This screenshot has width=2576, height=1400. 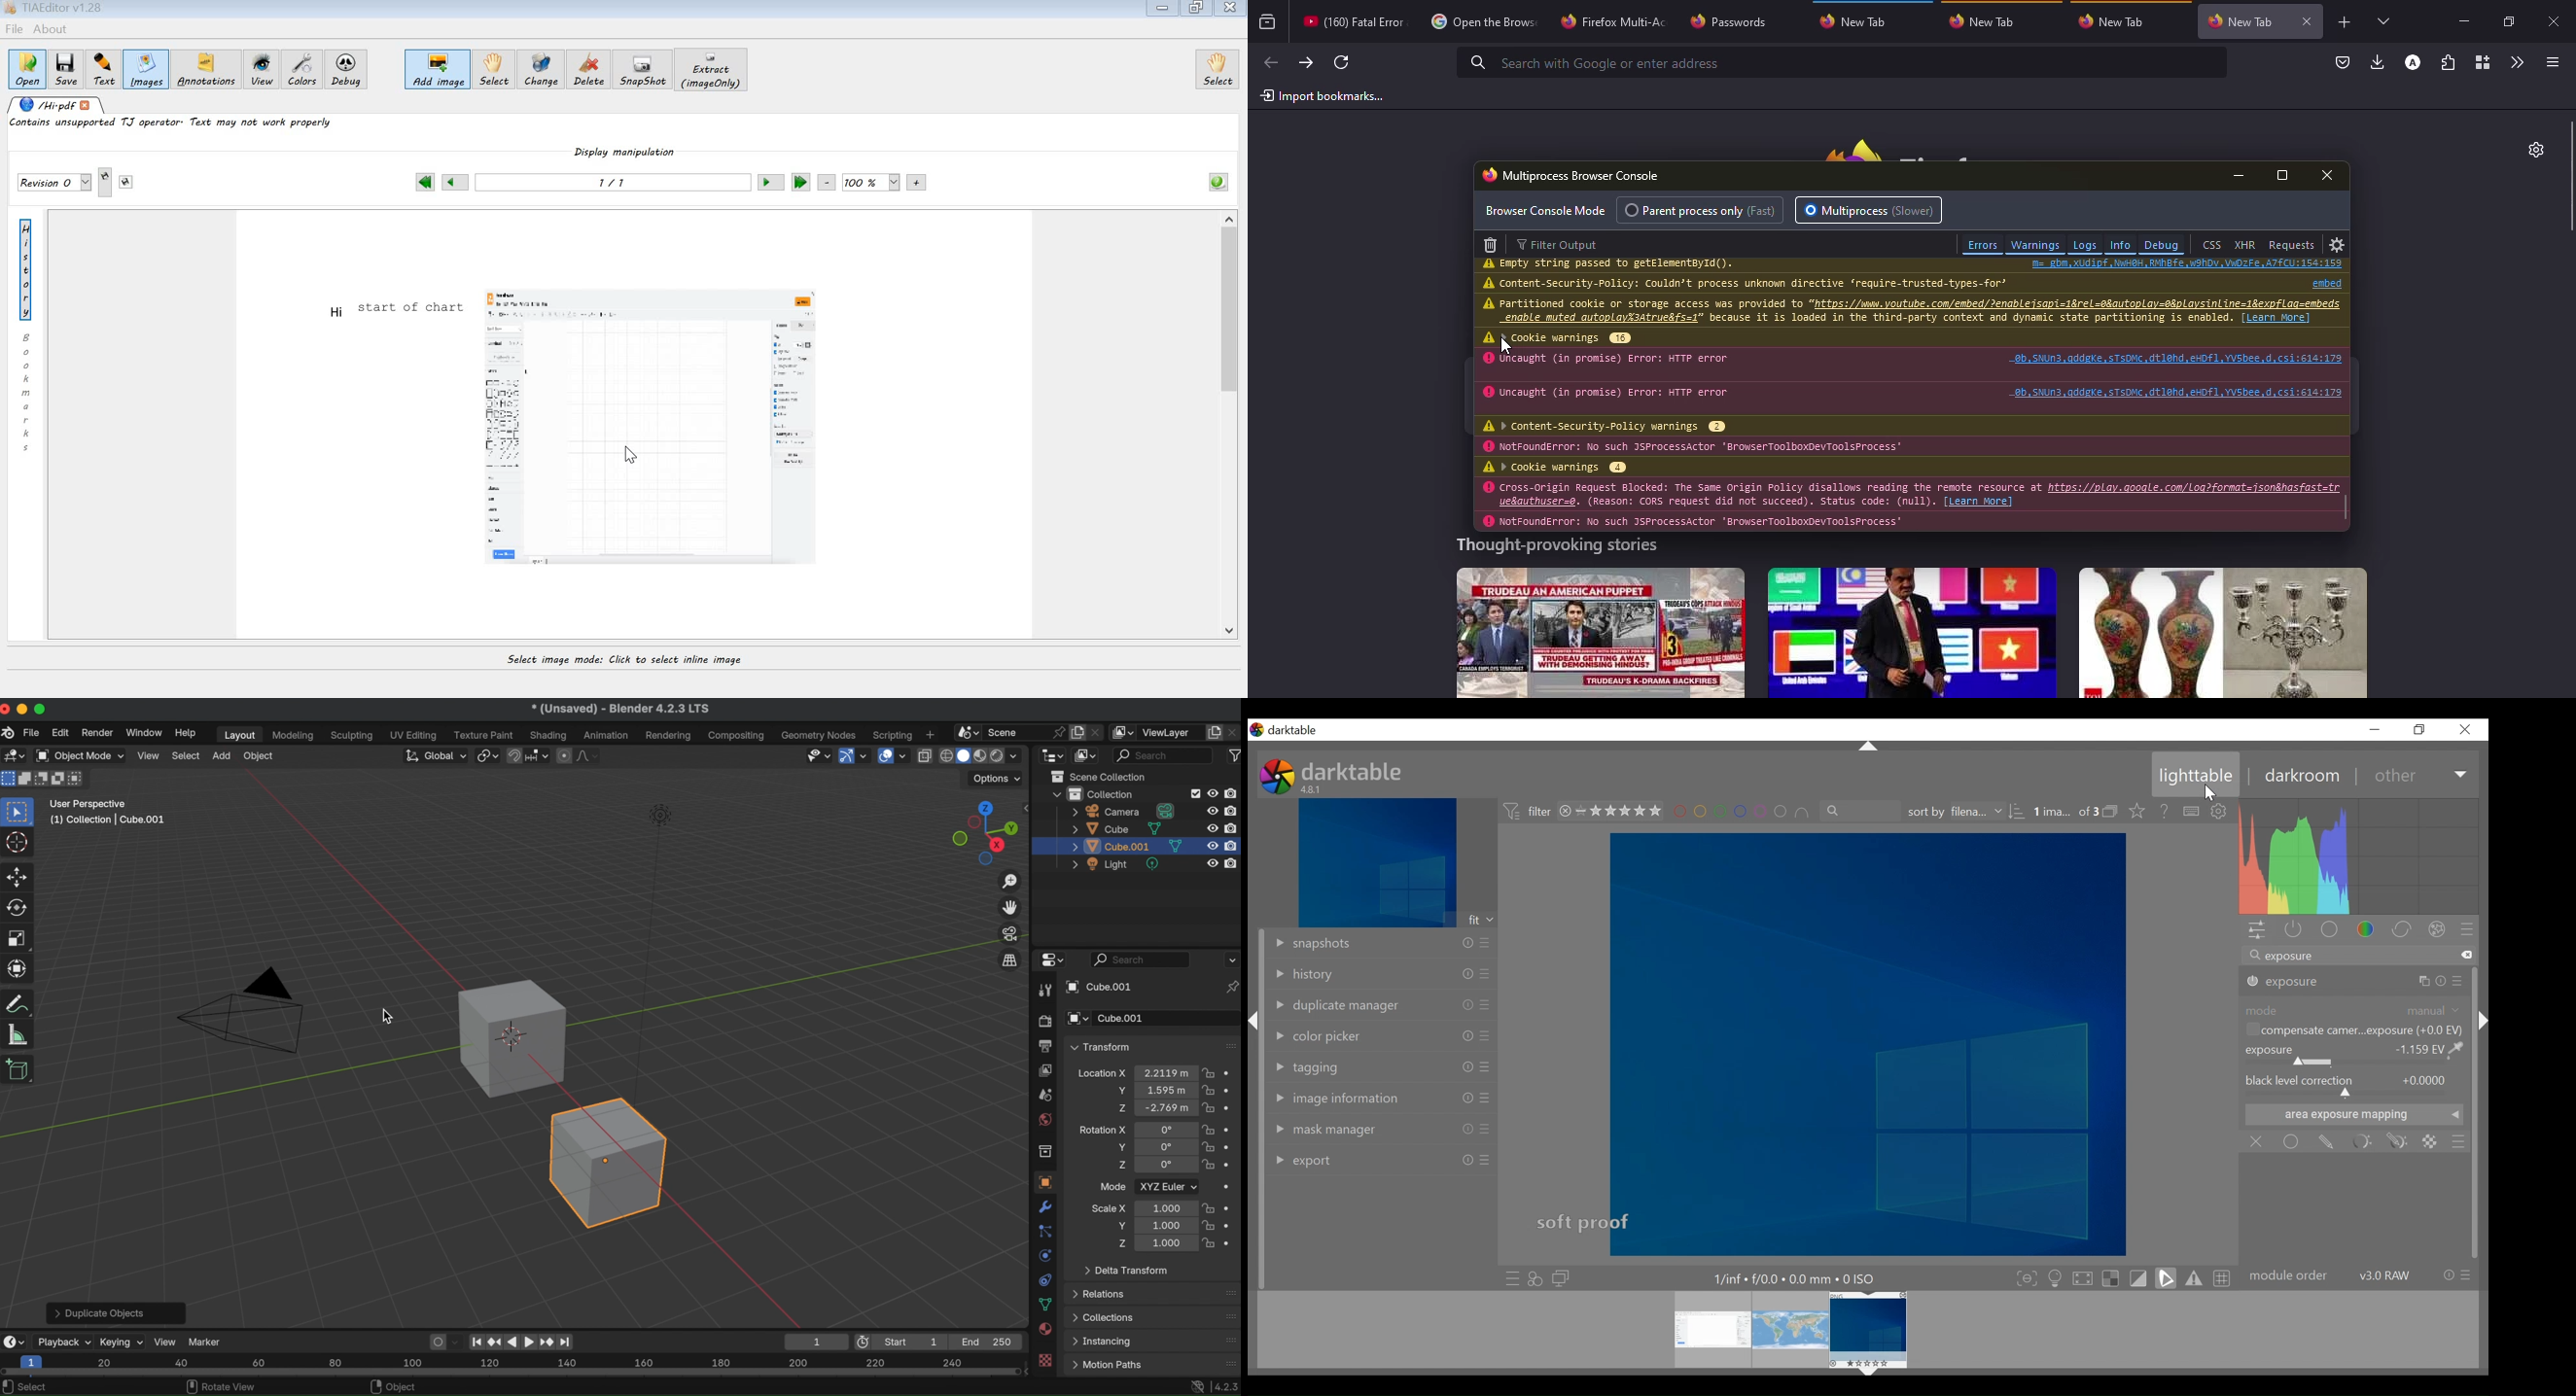 What do you see at coordinates (1620, 359) in the screenshot?
I see `info` at bounding box center [1620, 359].